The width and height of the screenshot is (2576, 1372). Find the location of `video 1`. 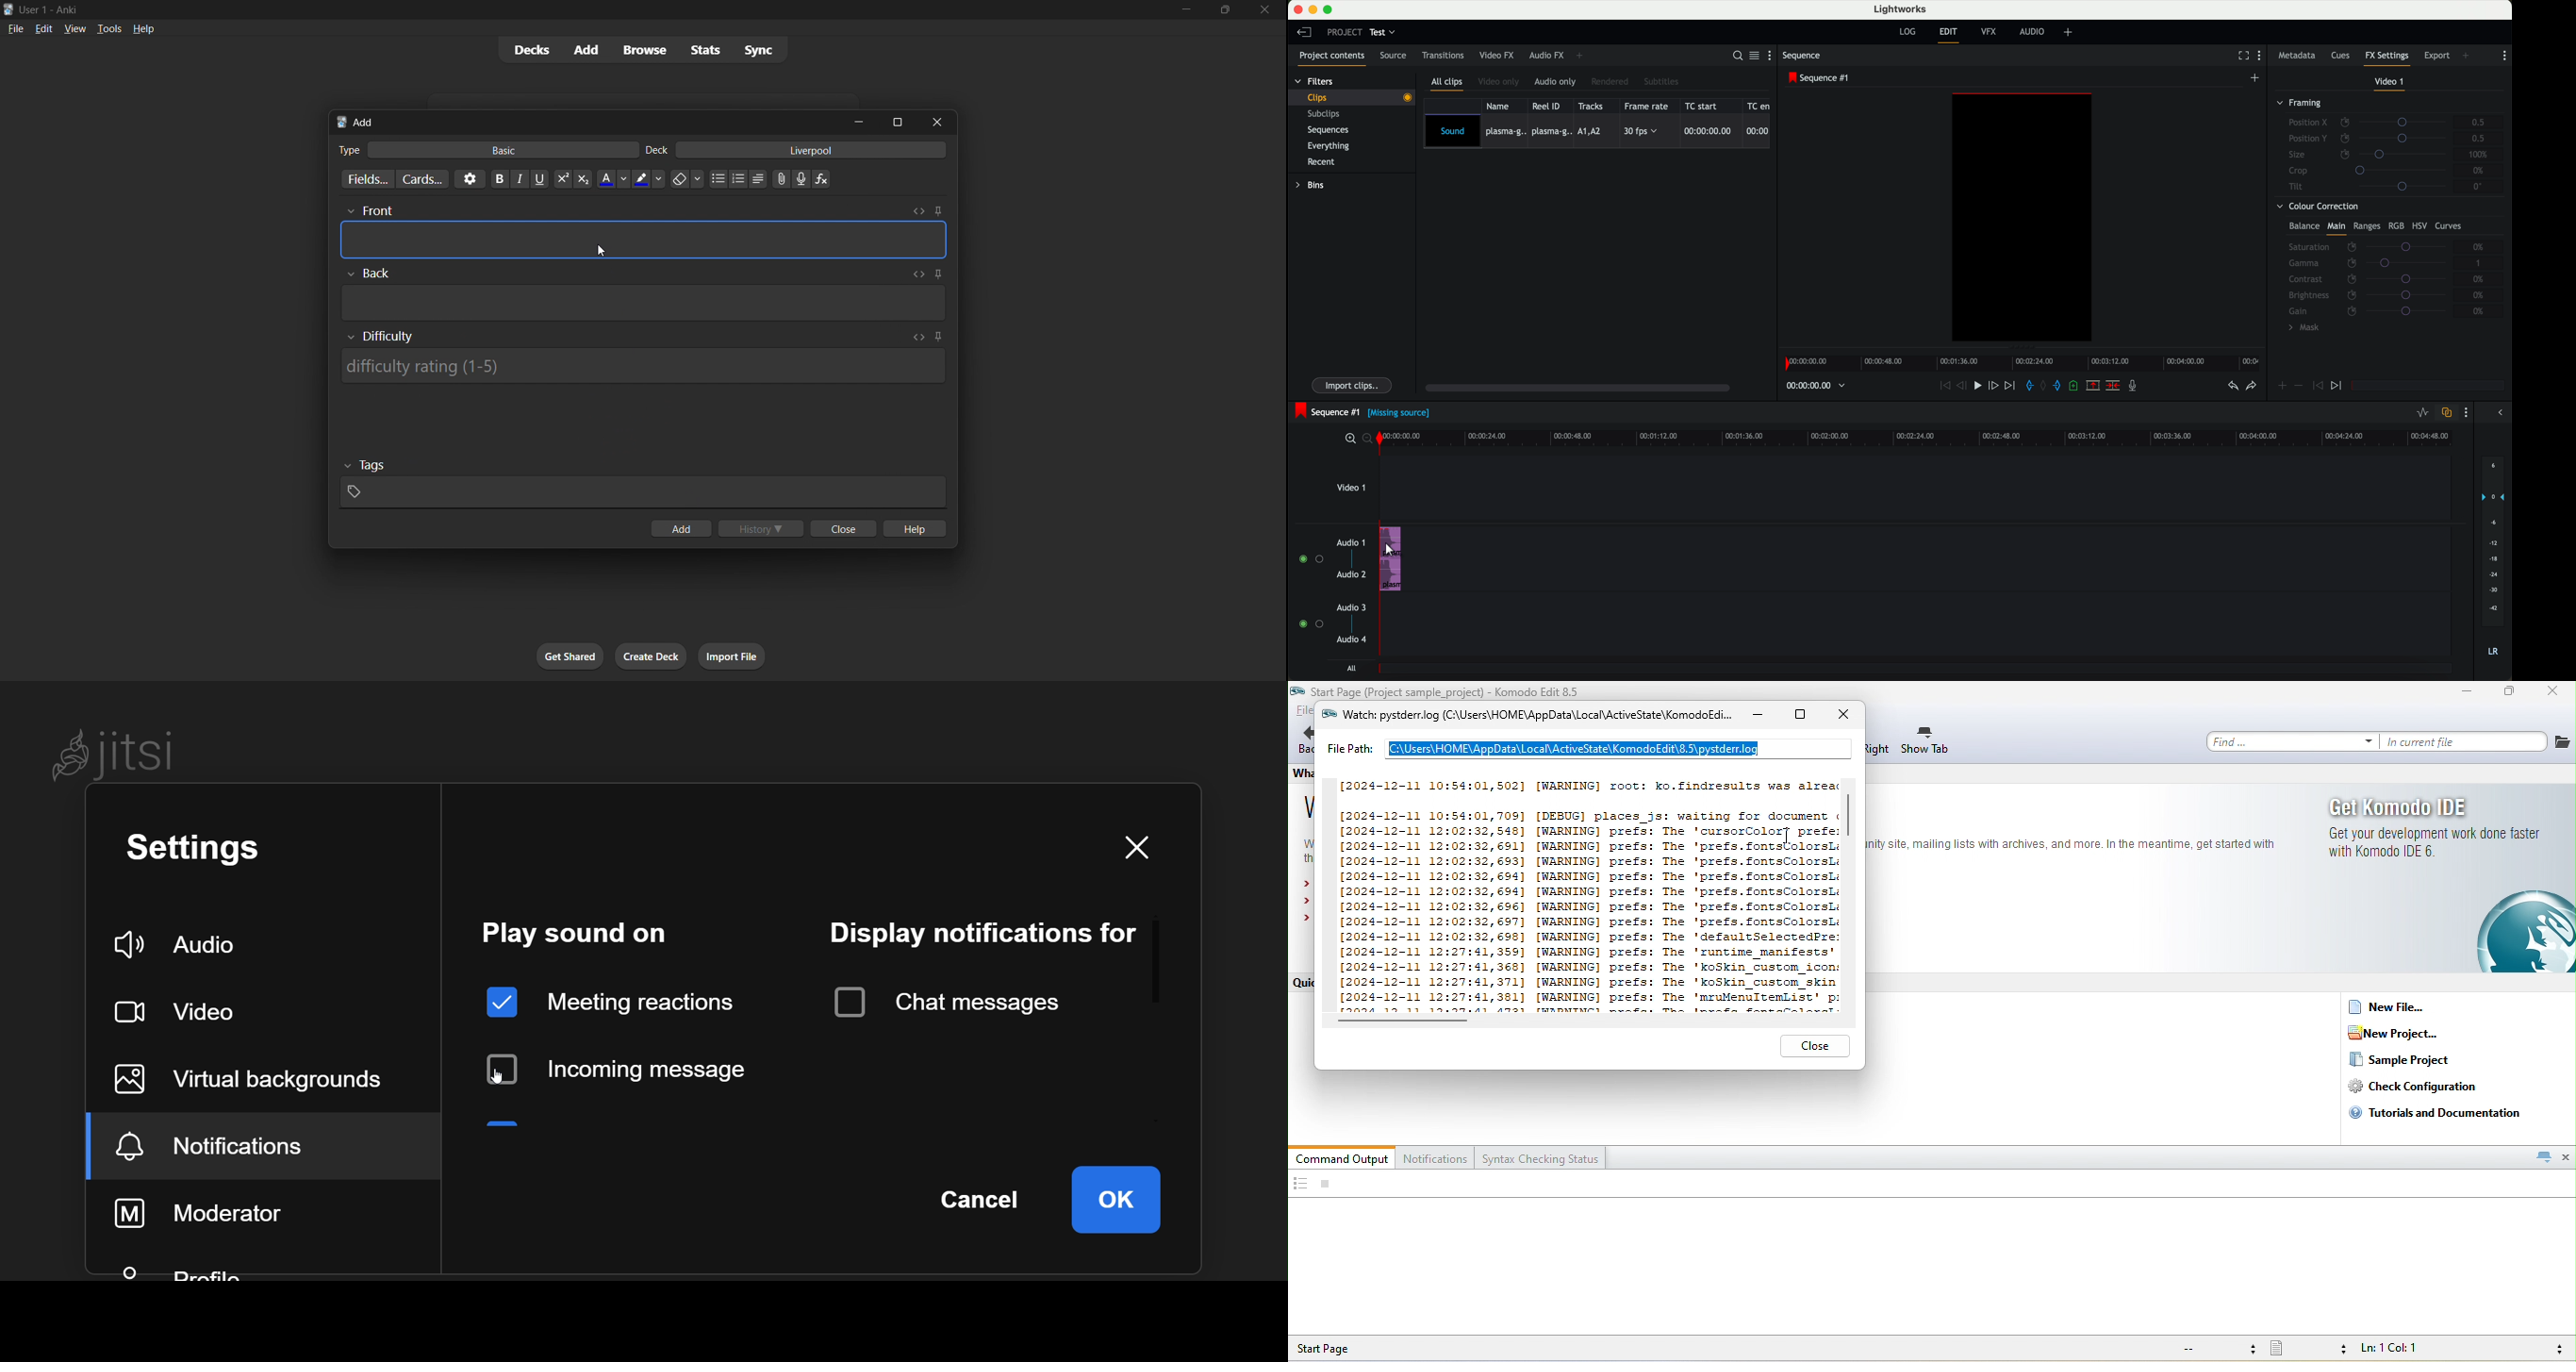

video 1 is located at coordinates (1351, 491).